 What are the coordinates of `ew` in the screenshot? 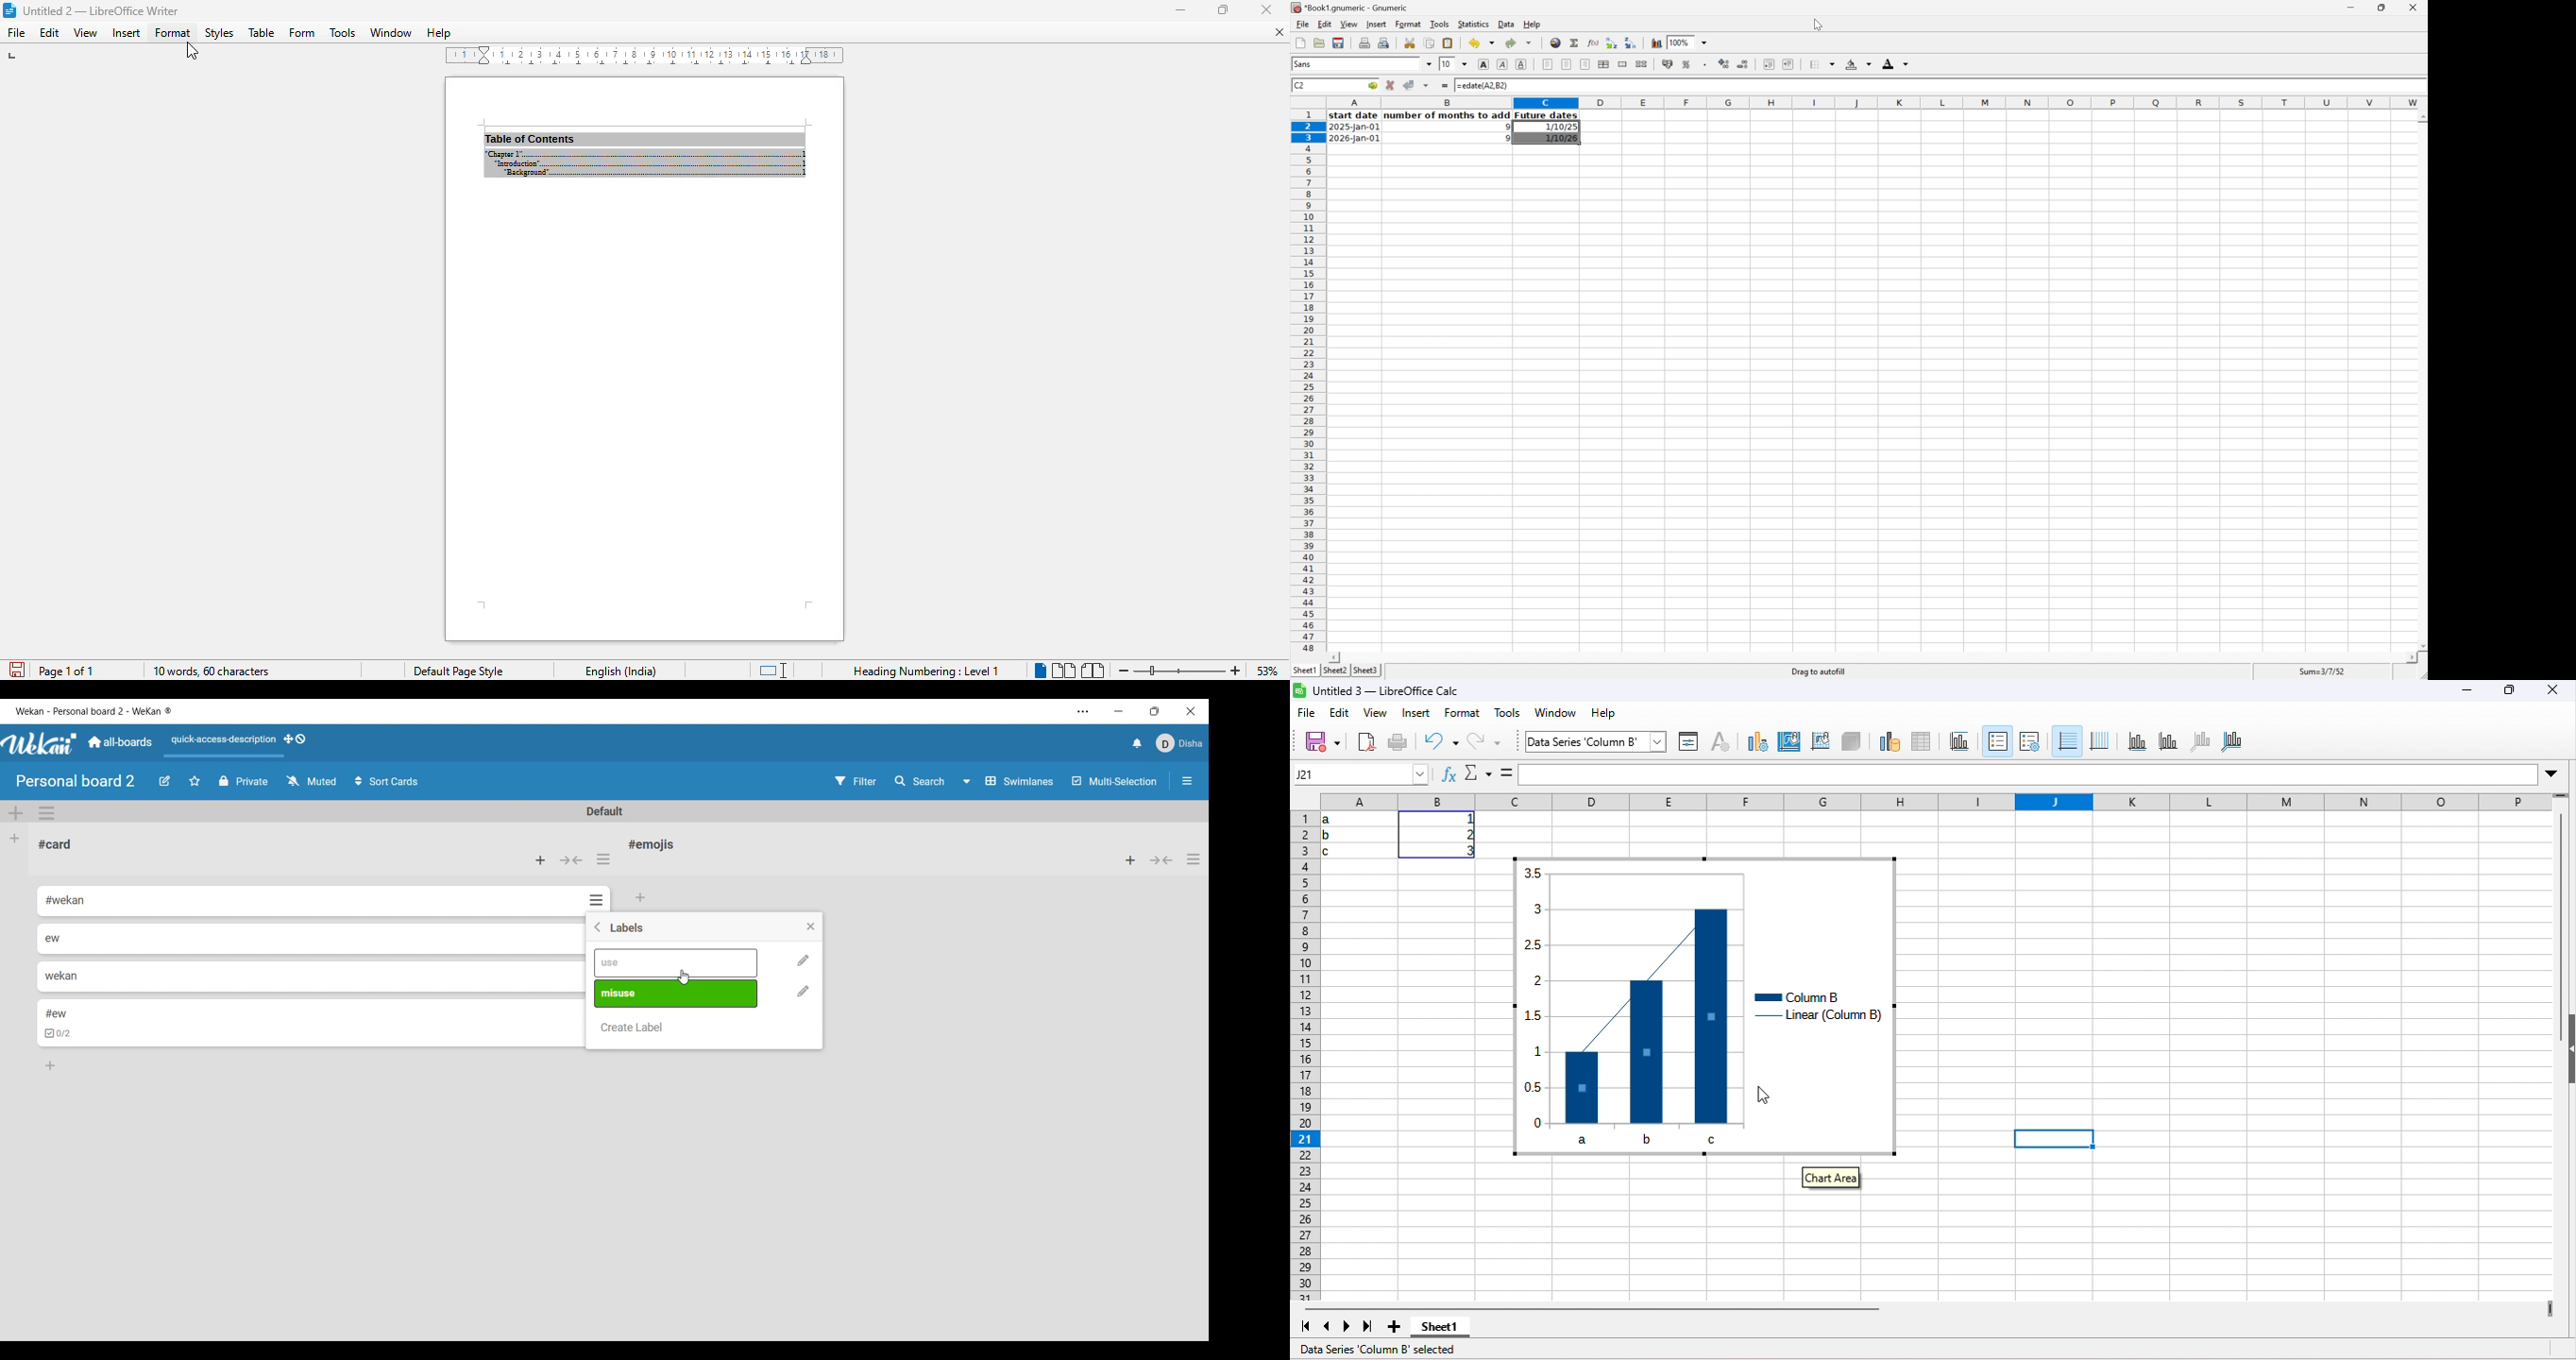 It's located at (53, 938).